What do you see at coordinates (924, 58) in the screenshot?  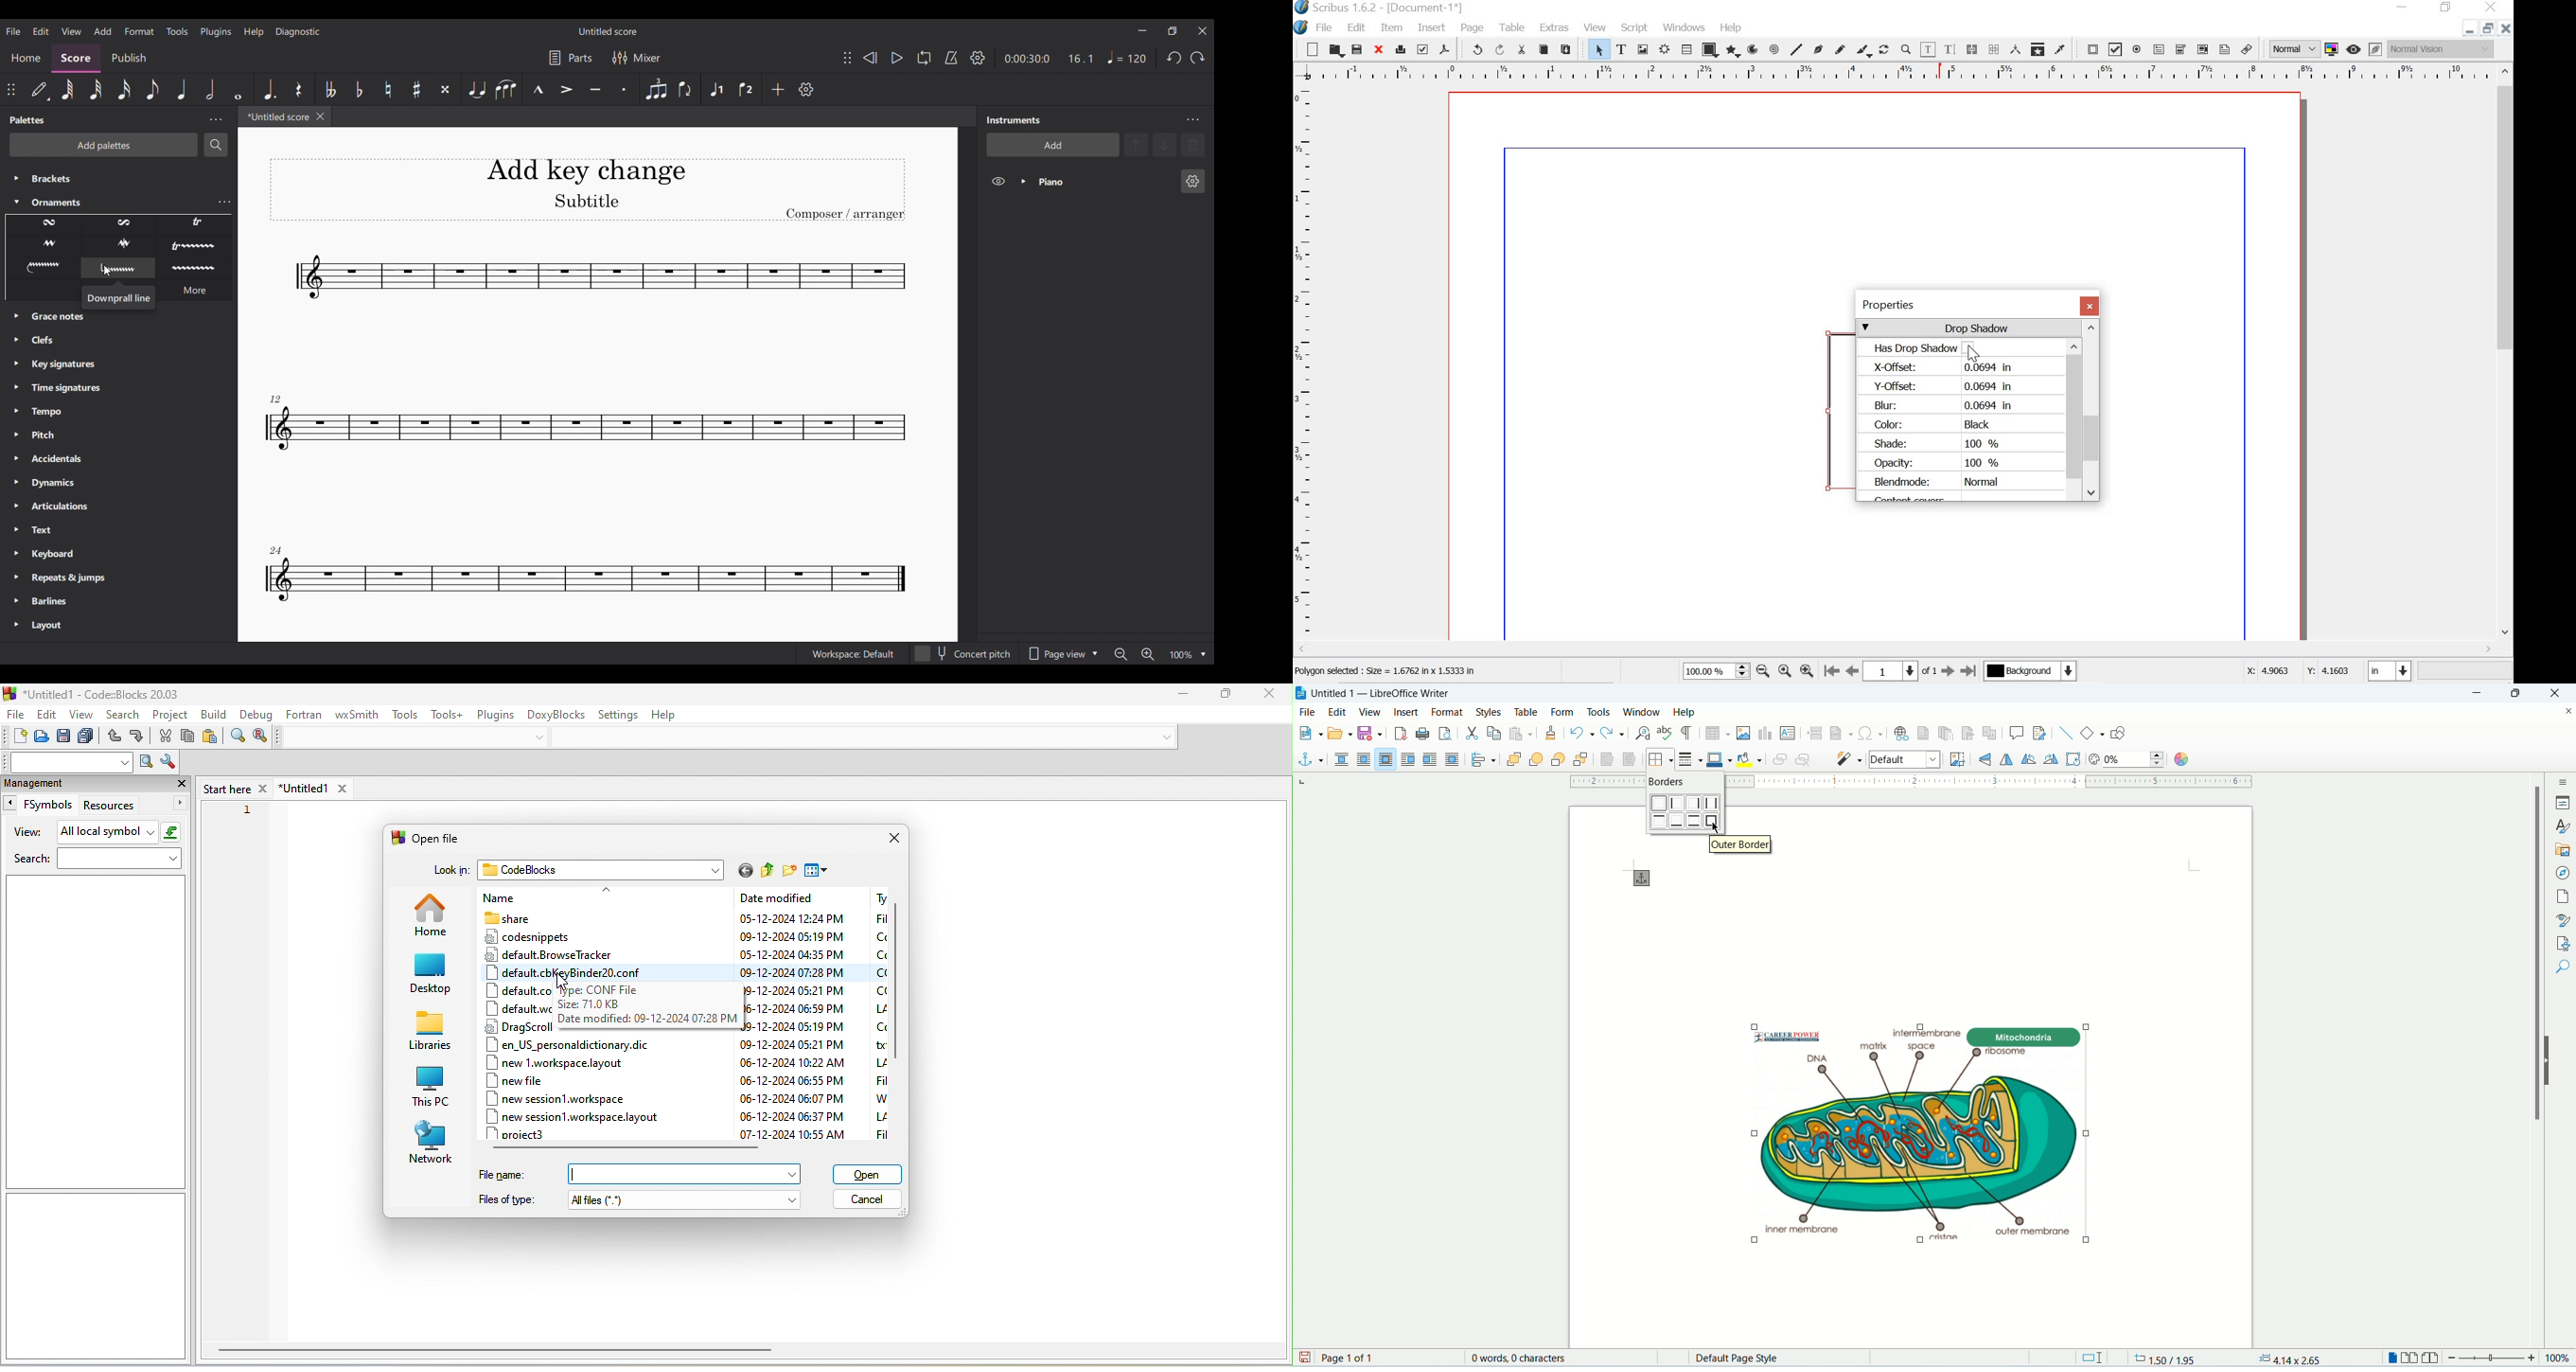 I see `Loop playback` at bounding box center [924, 58].